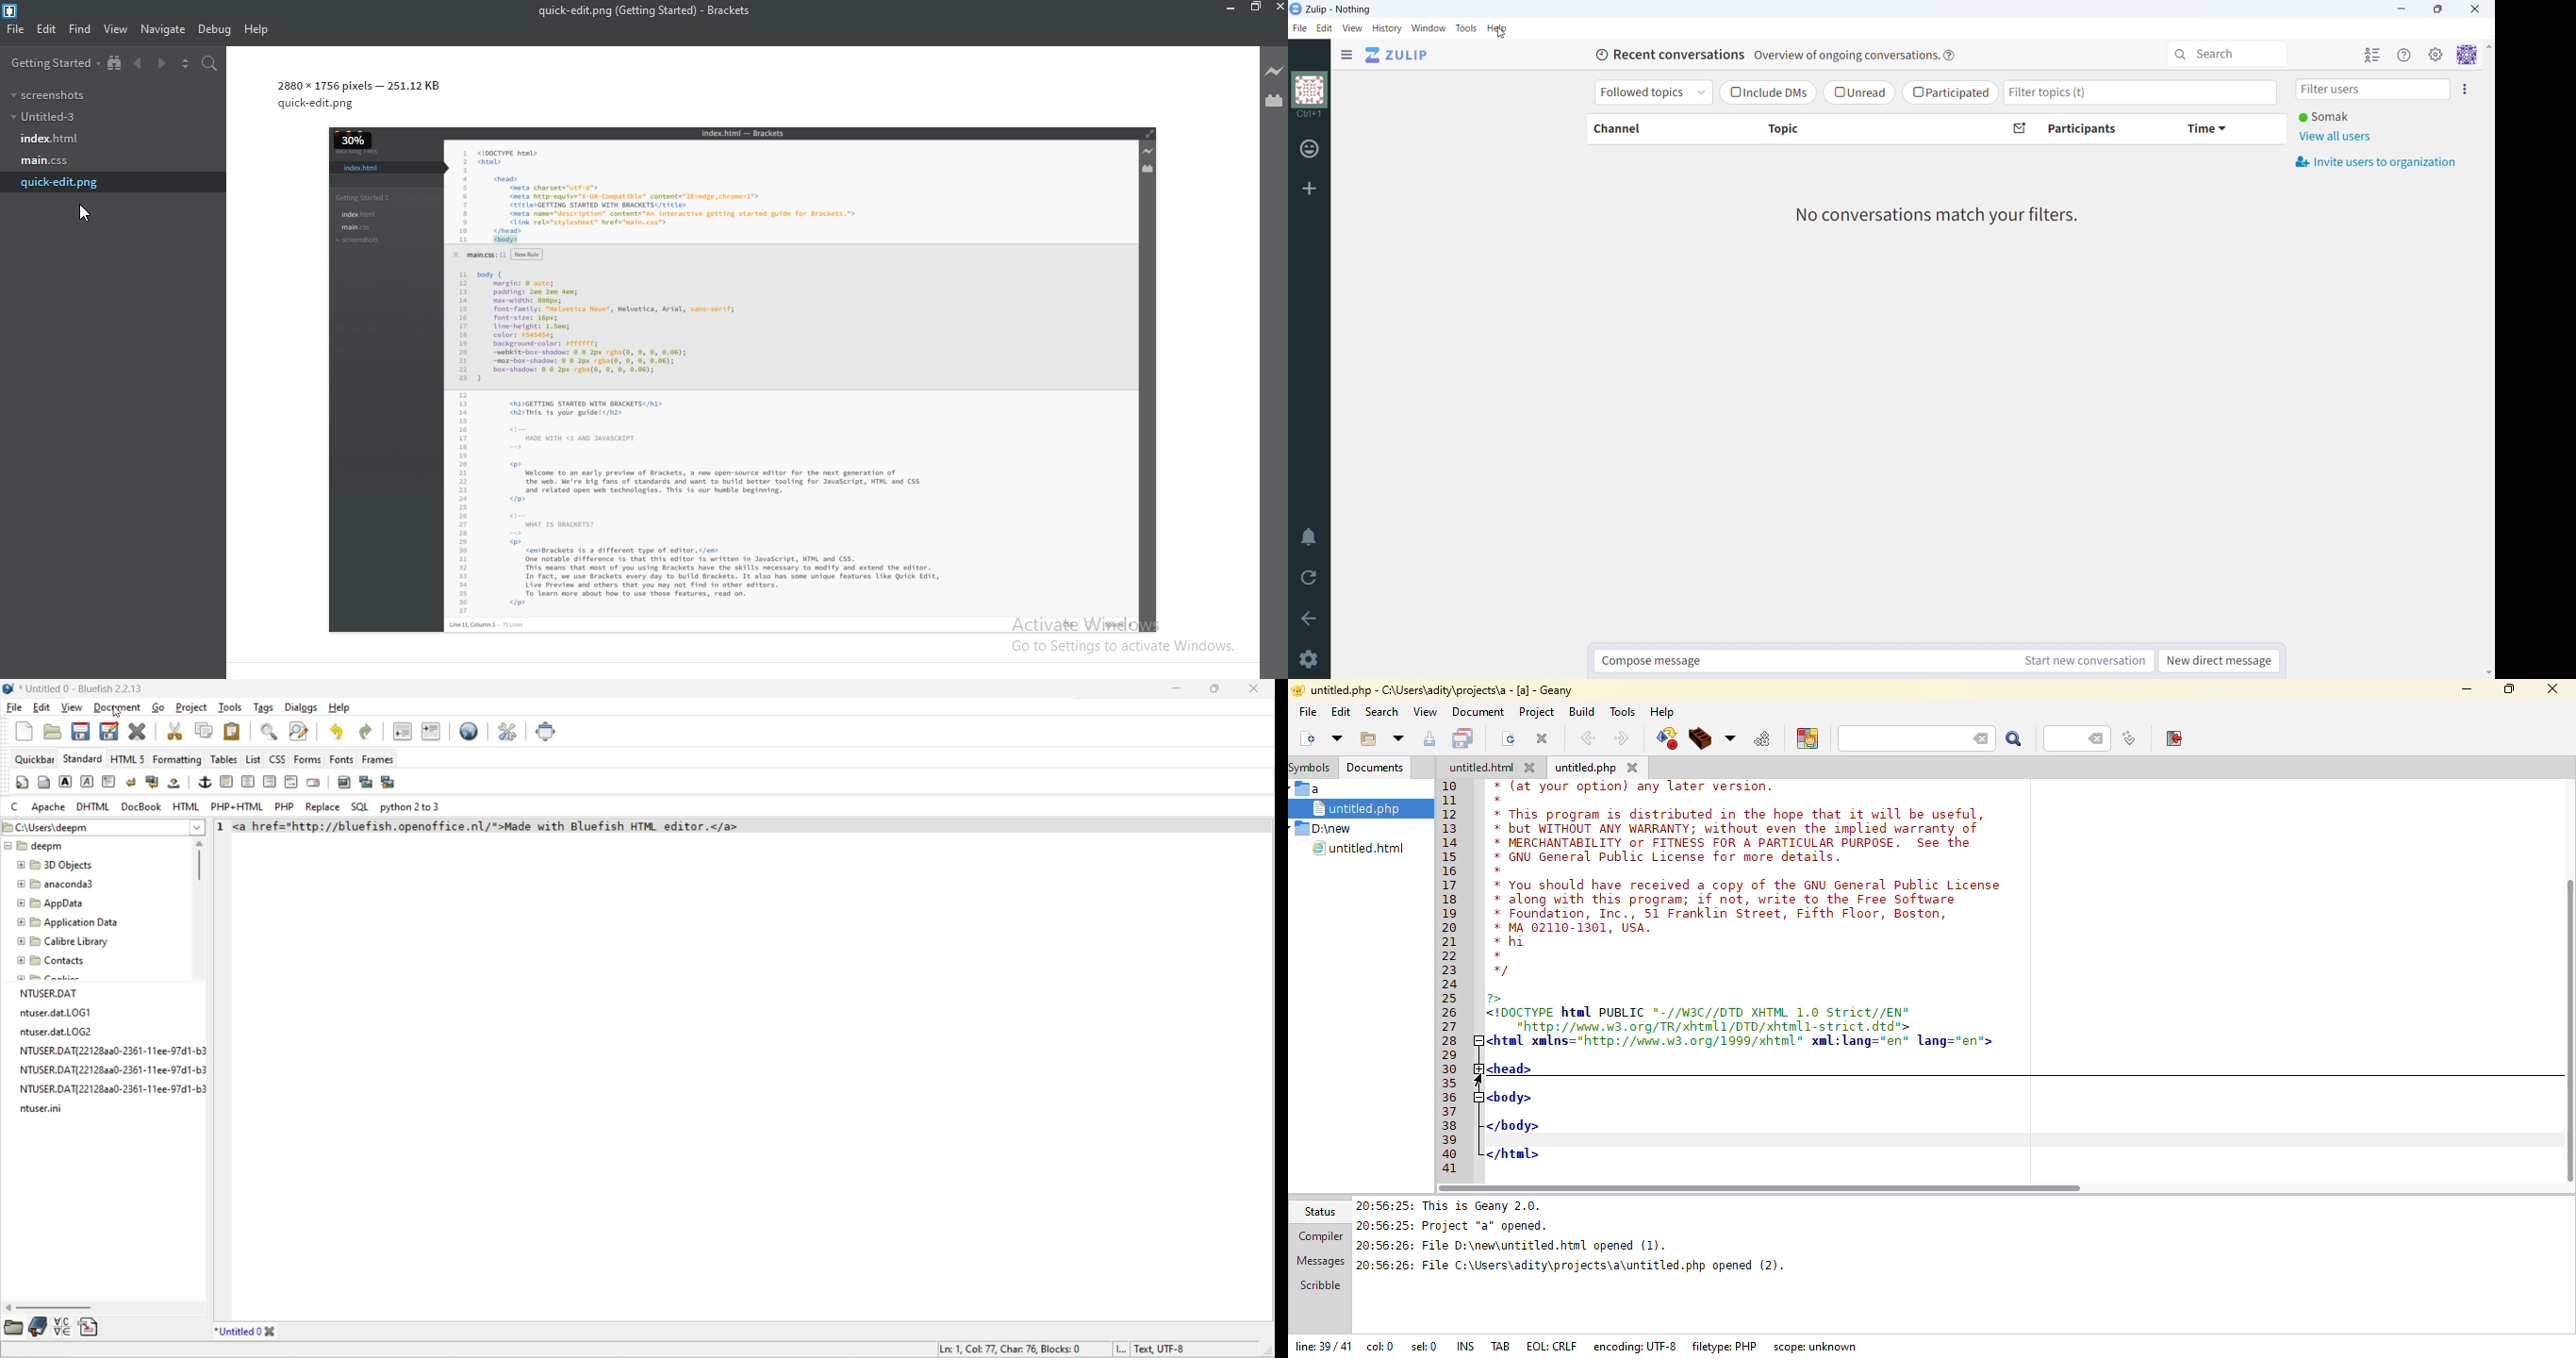  What do you see at coordinates (2223, 128) in the screenshot?
I see `sort by time` at bounding box center [2223, 128].